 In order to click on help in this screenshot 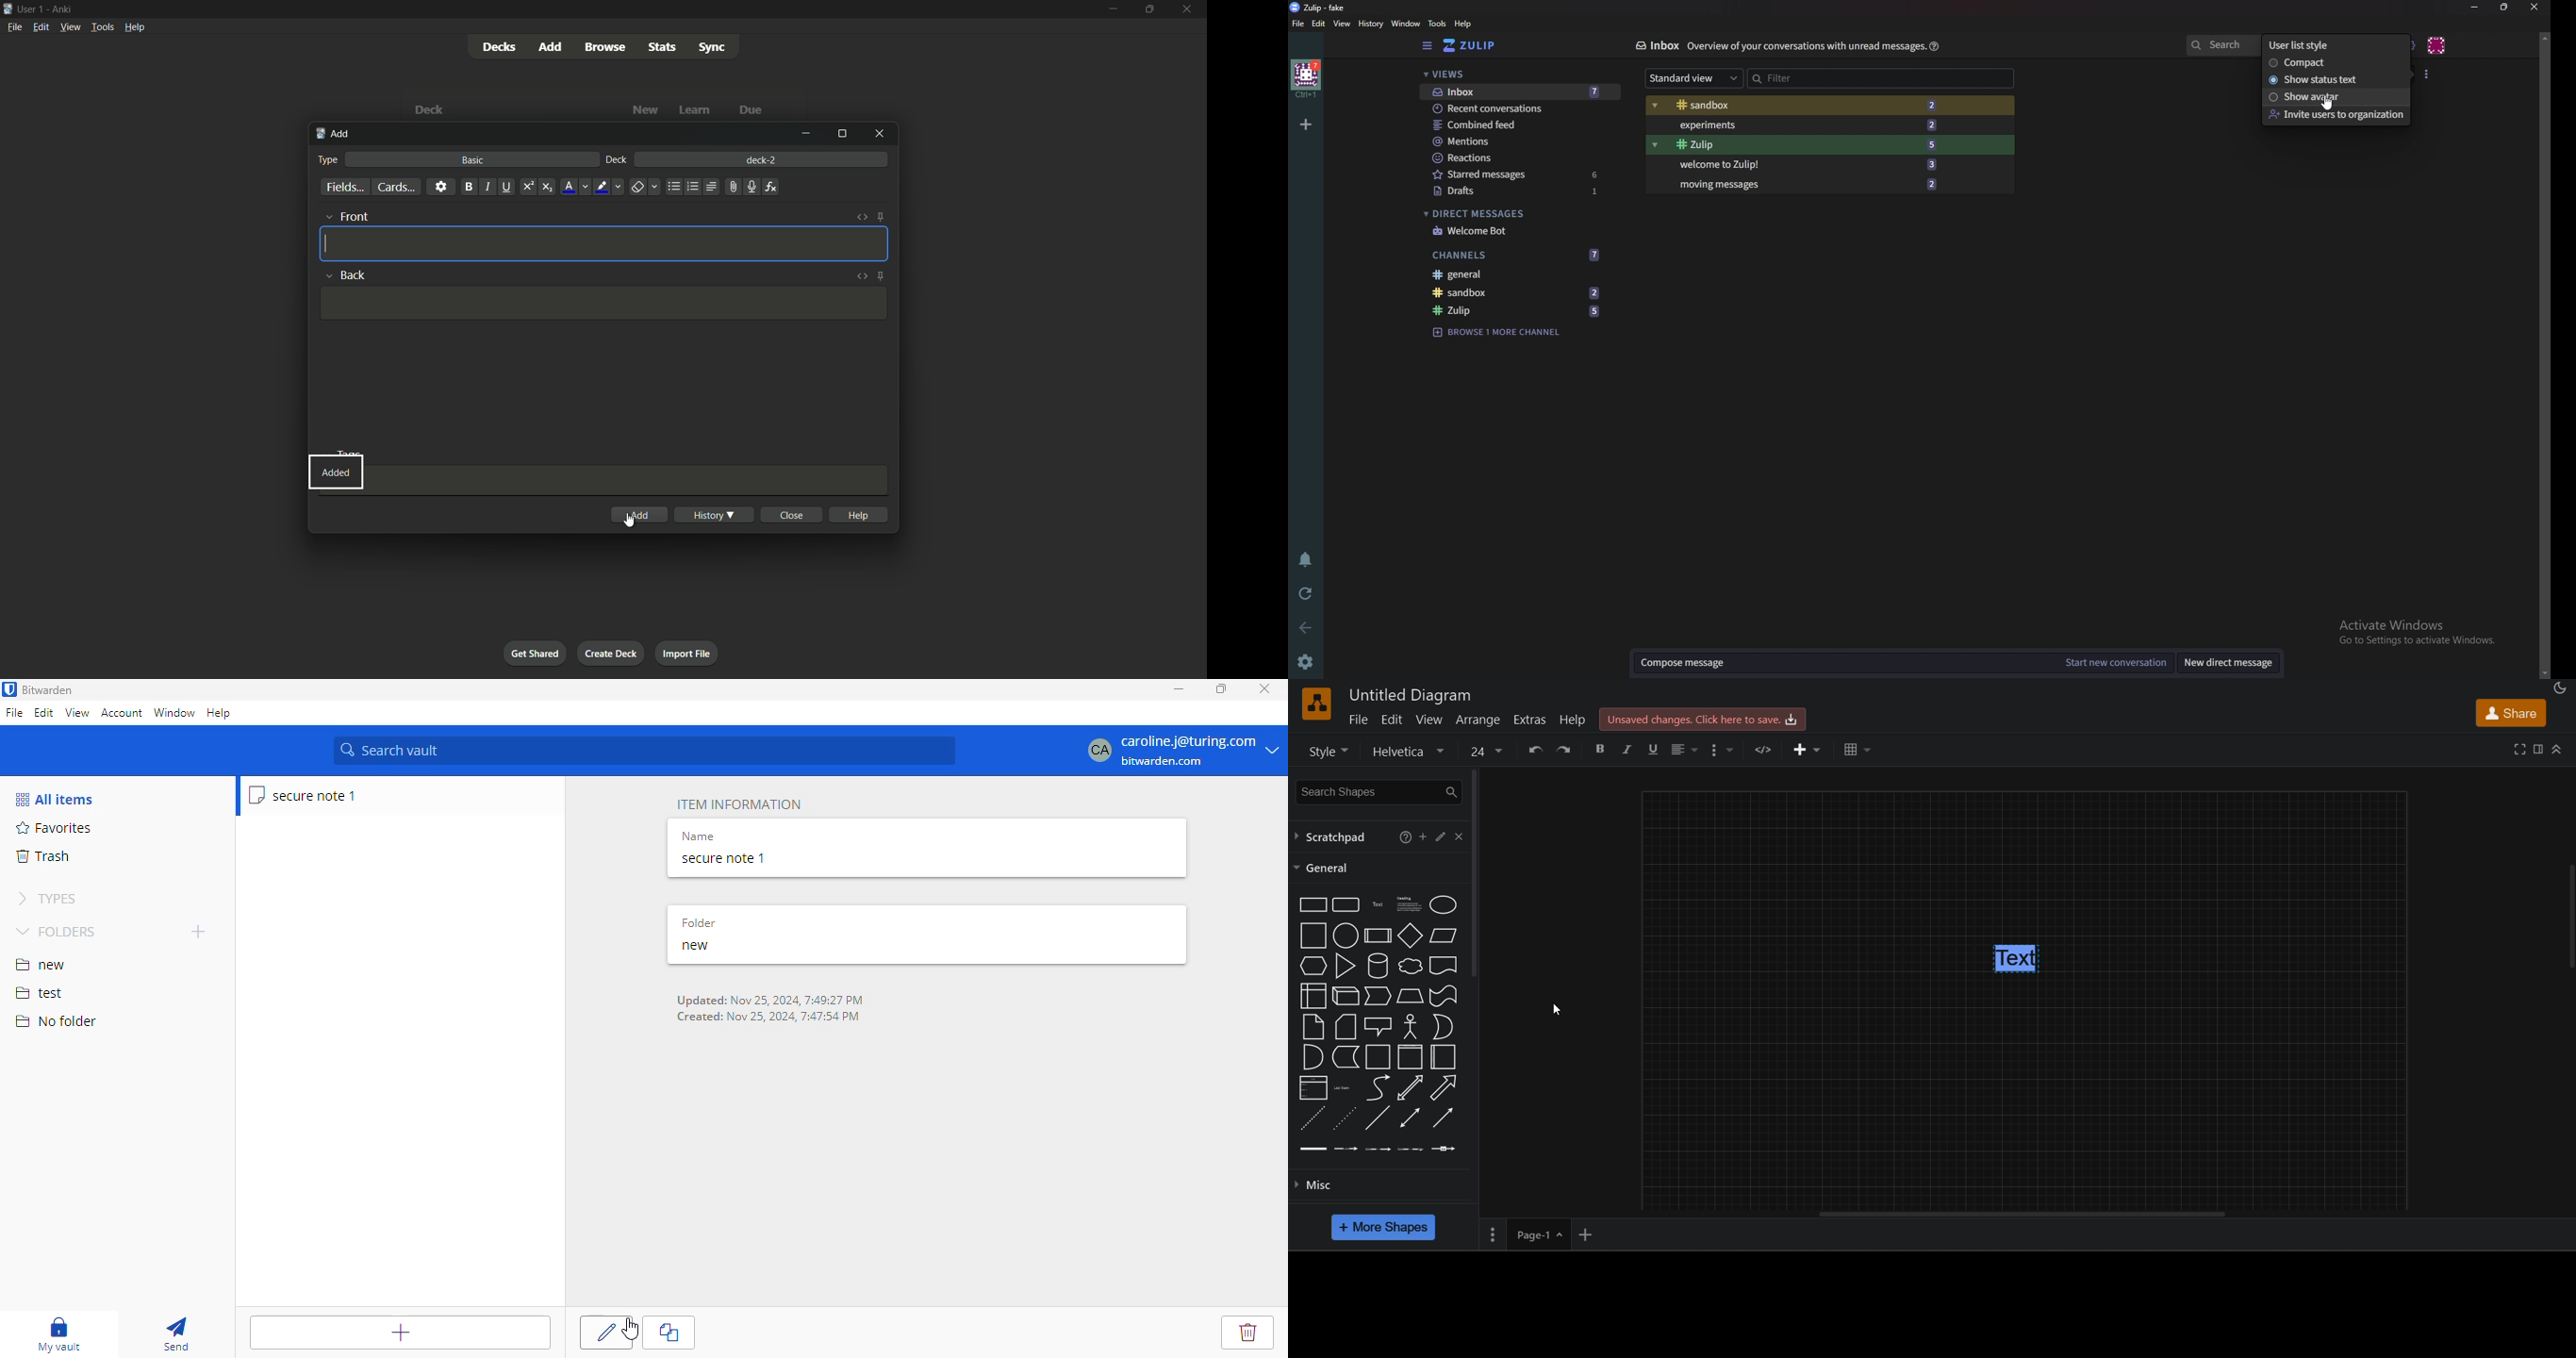, I will do `click(1464, 24)`.